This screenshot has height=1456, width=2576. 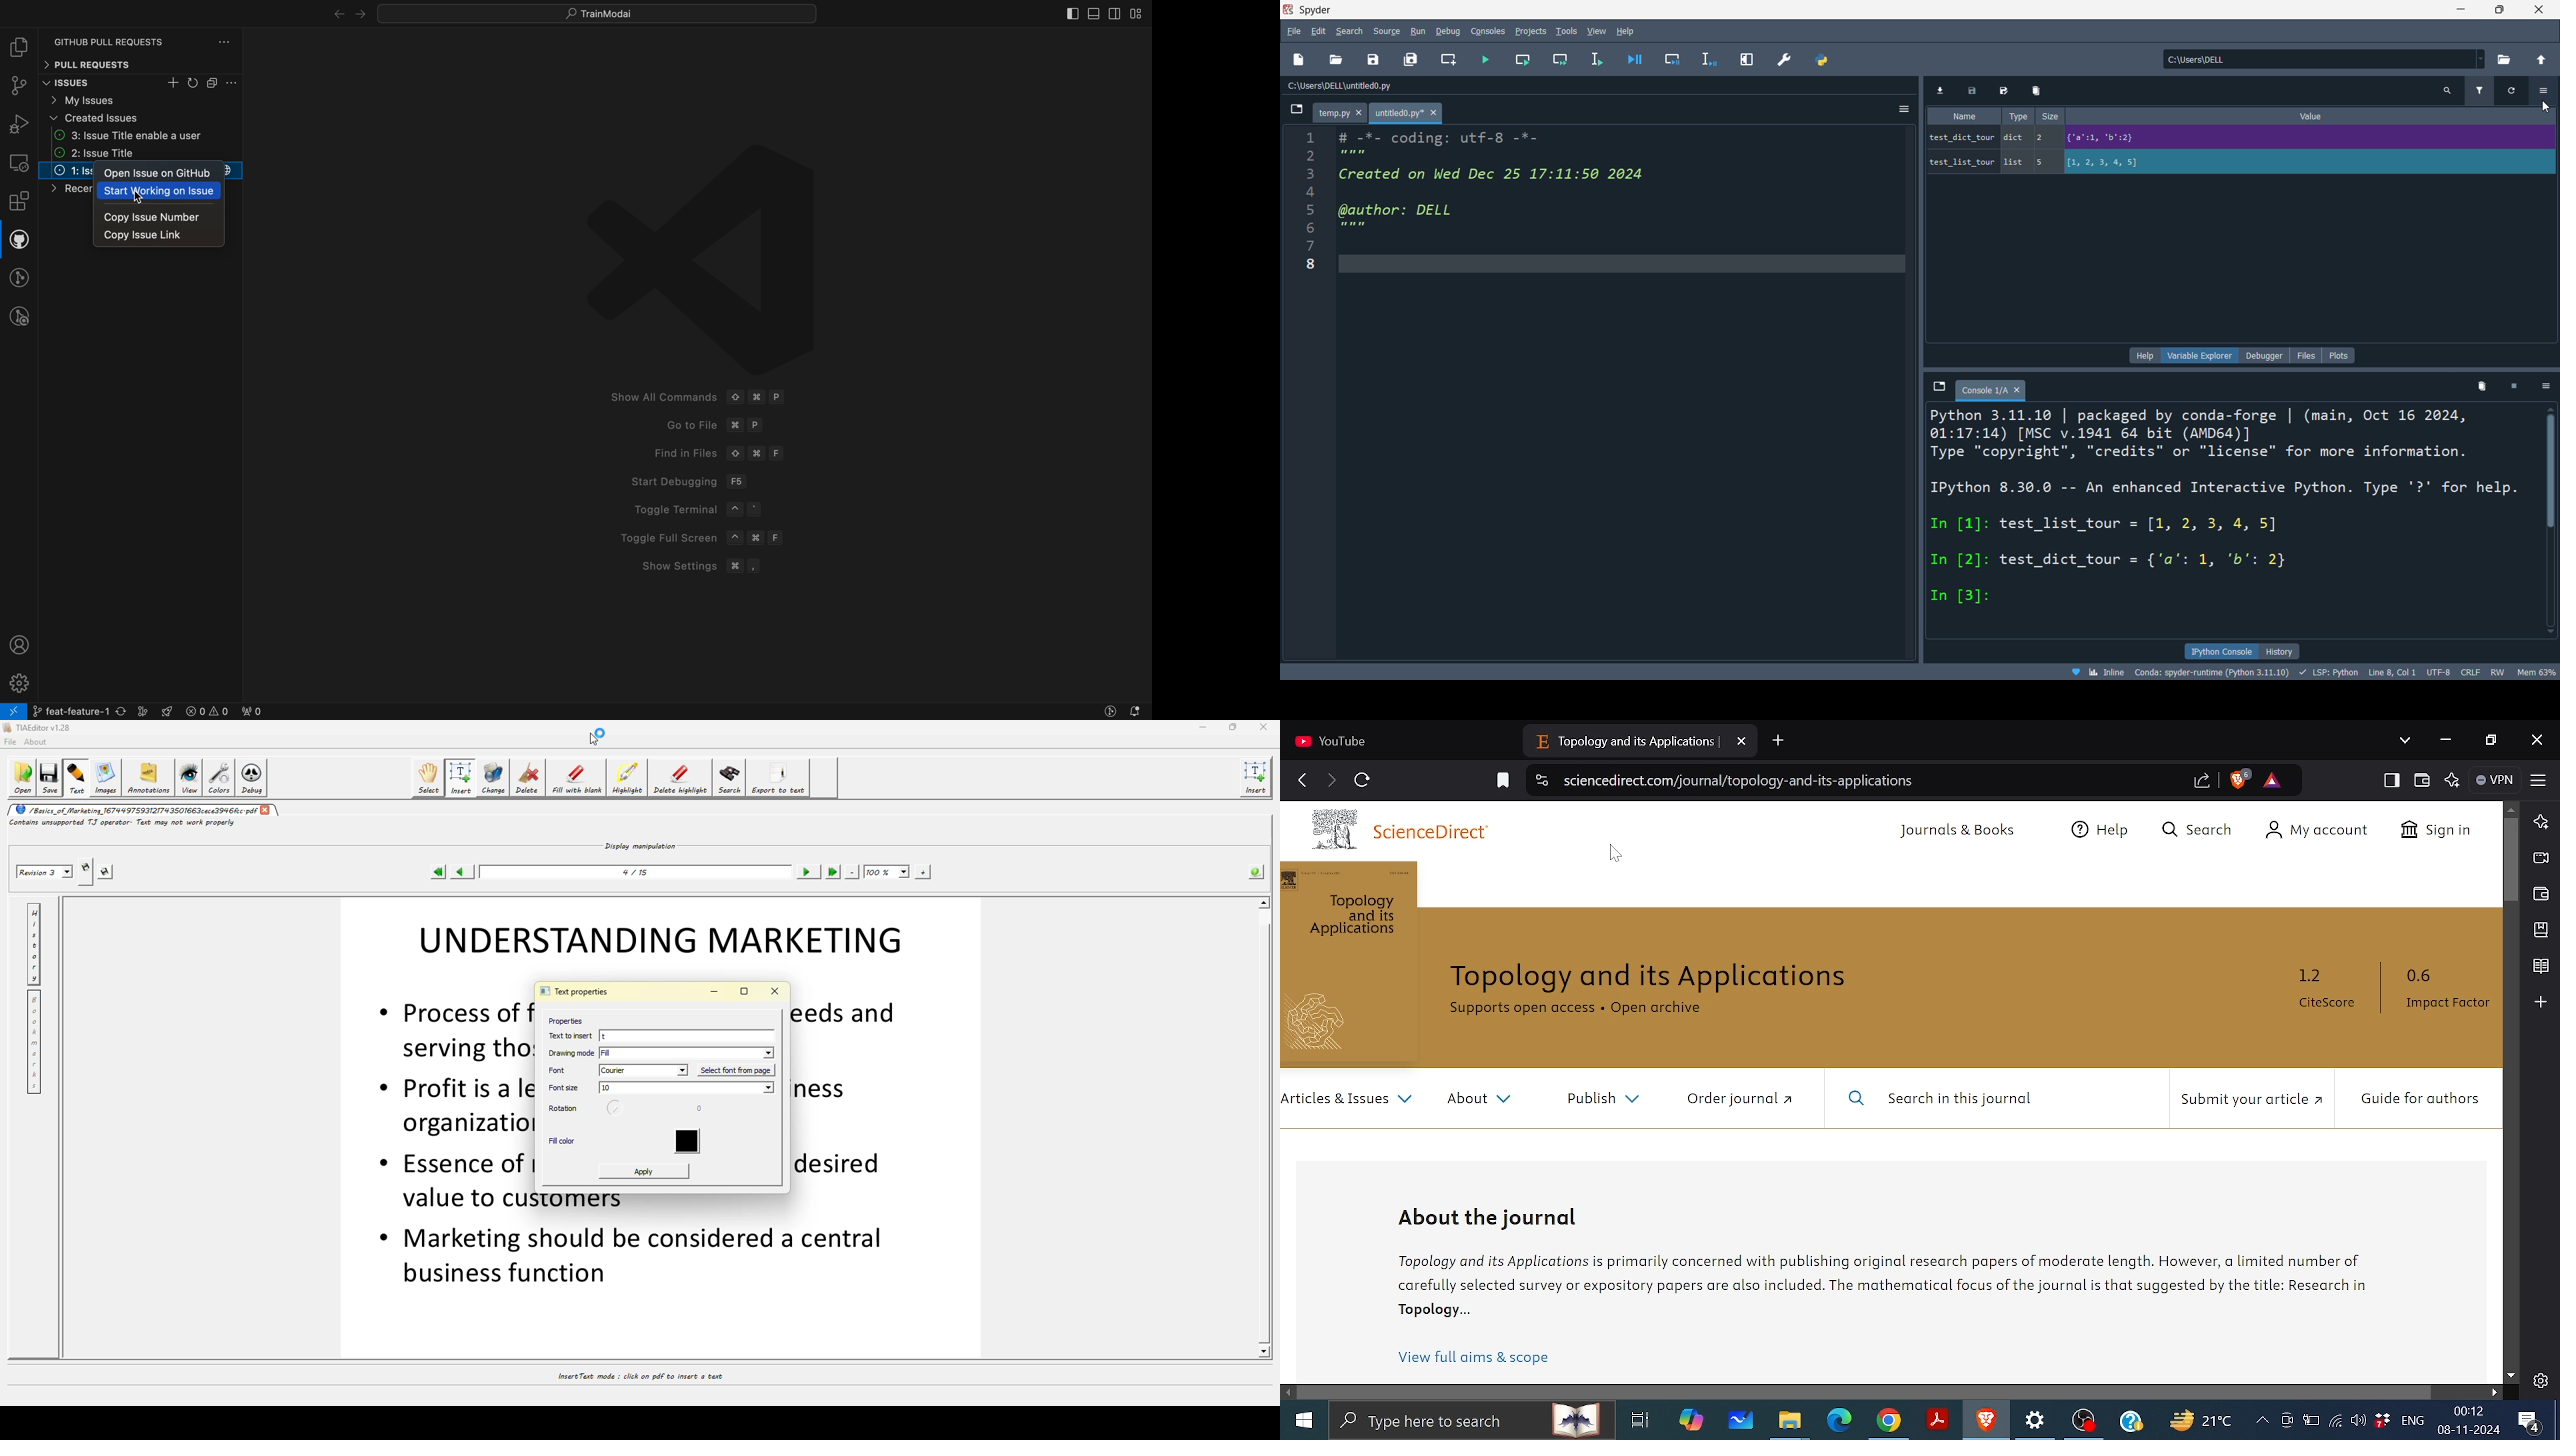 I want to click on github pull request and issues, so click(x=18, y=242).